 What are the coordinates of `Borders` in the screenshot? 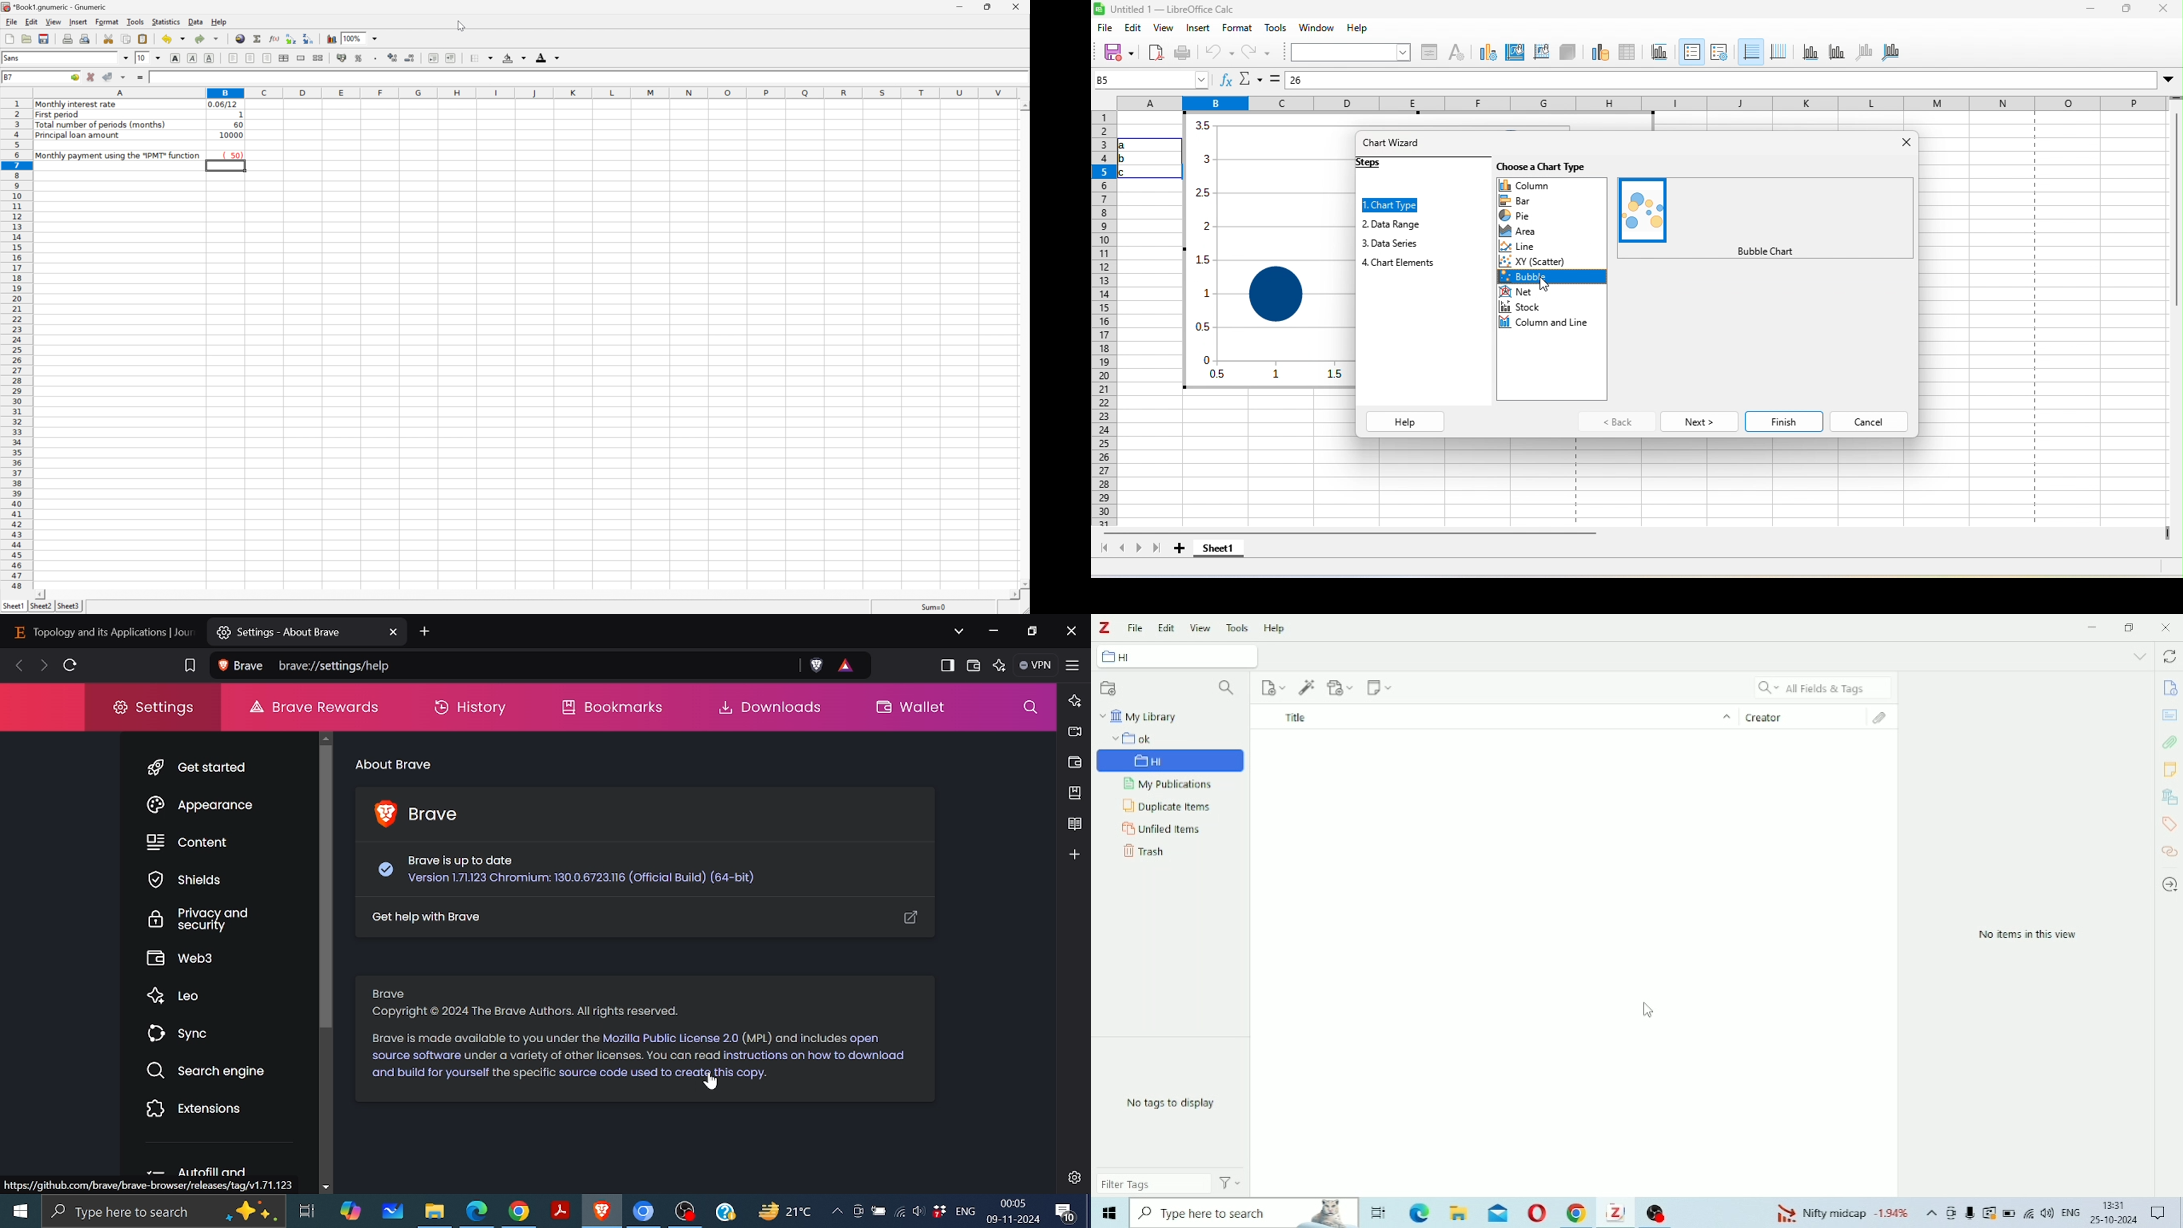 It's located at (480, 58).